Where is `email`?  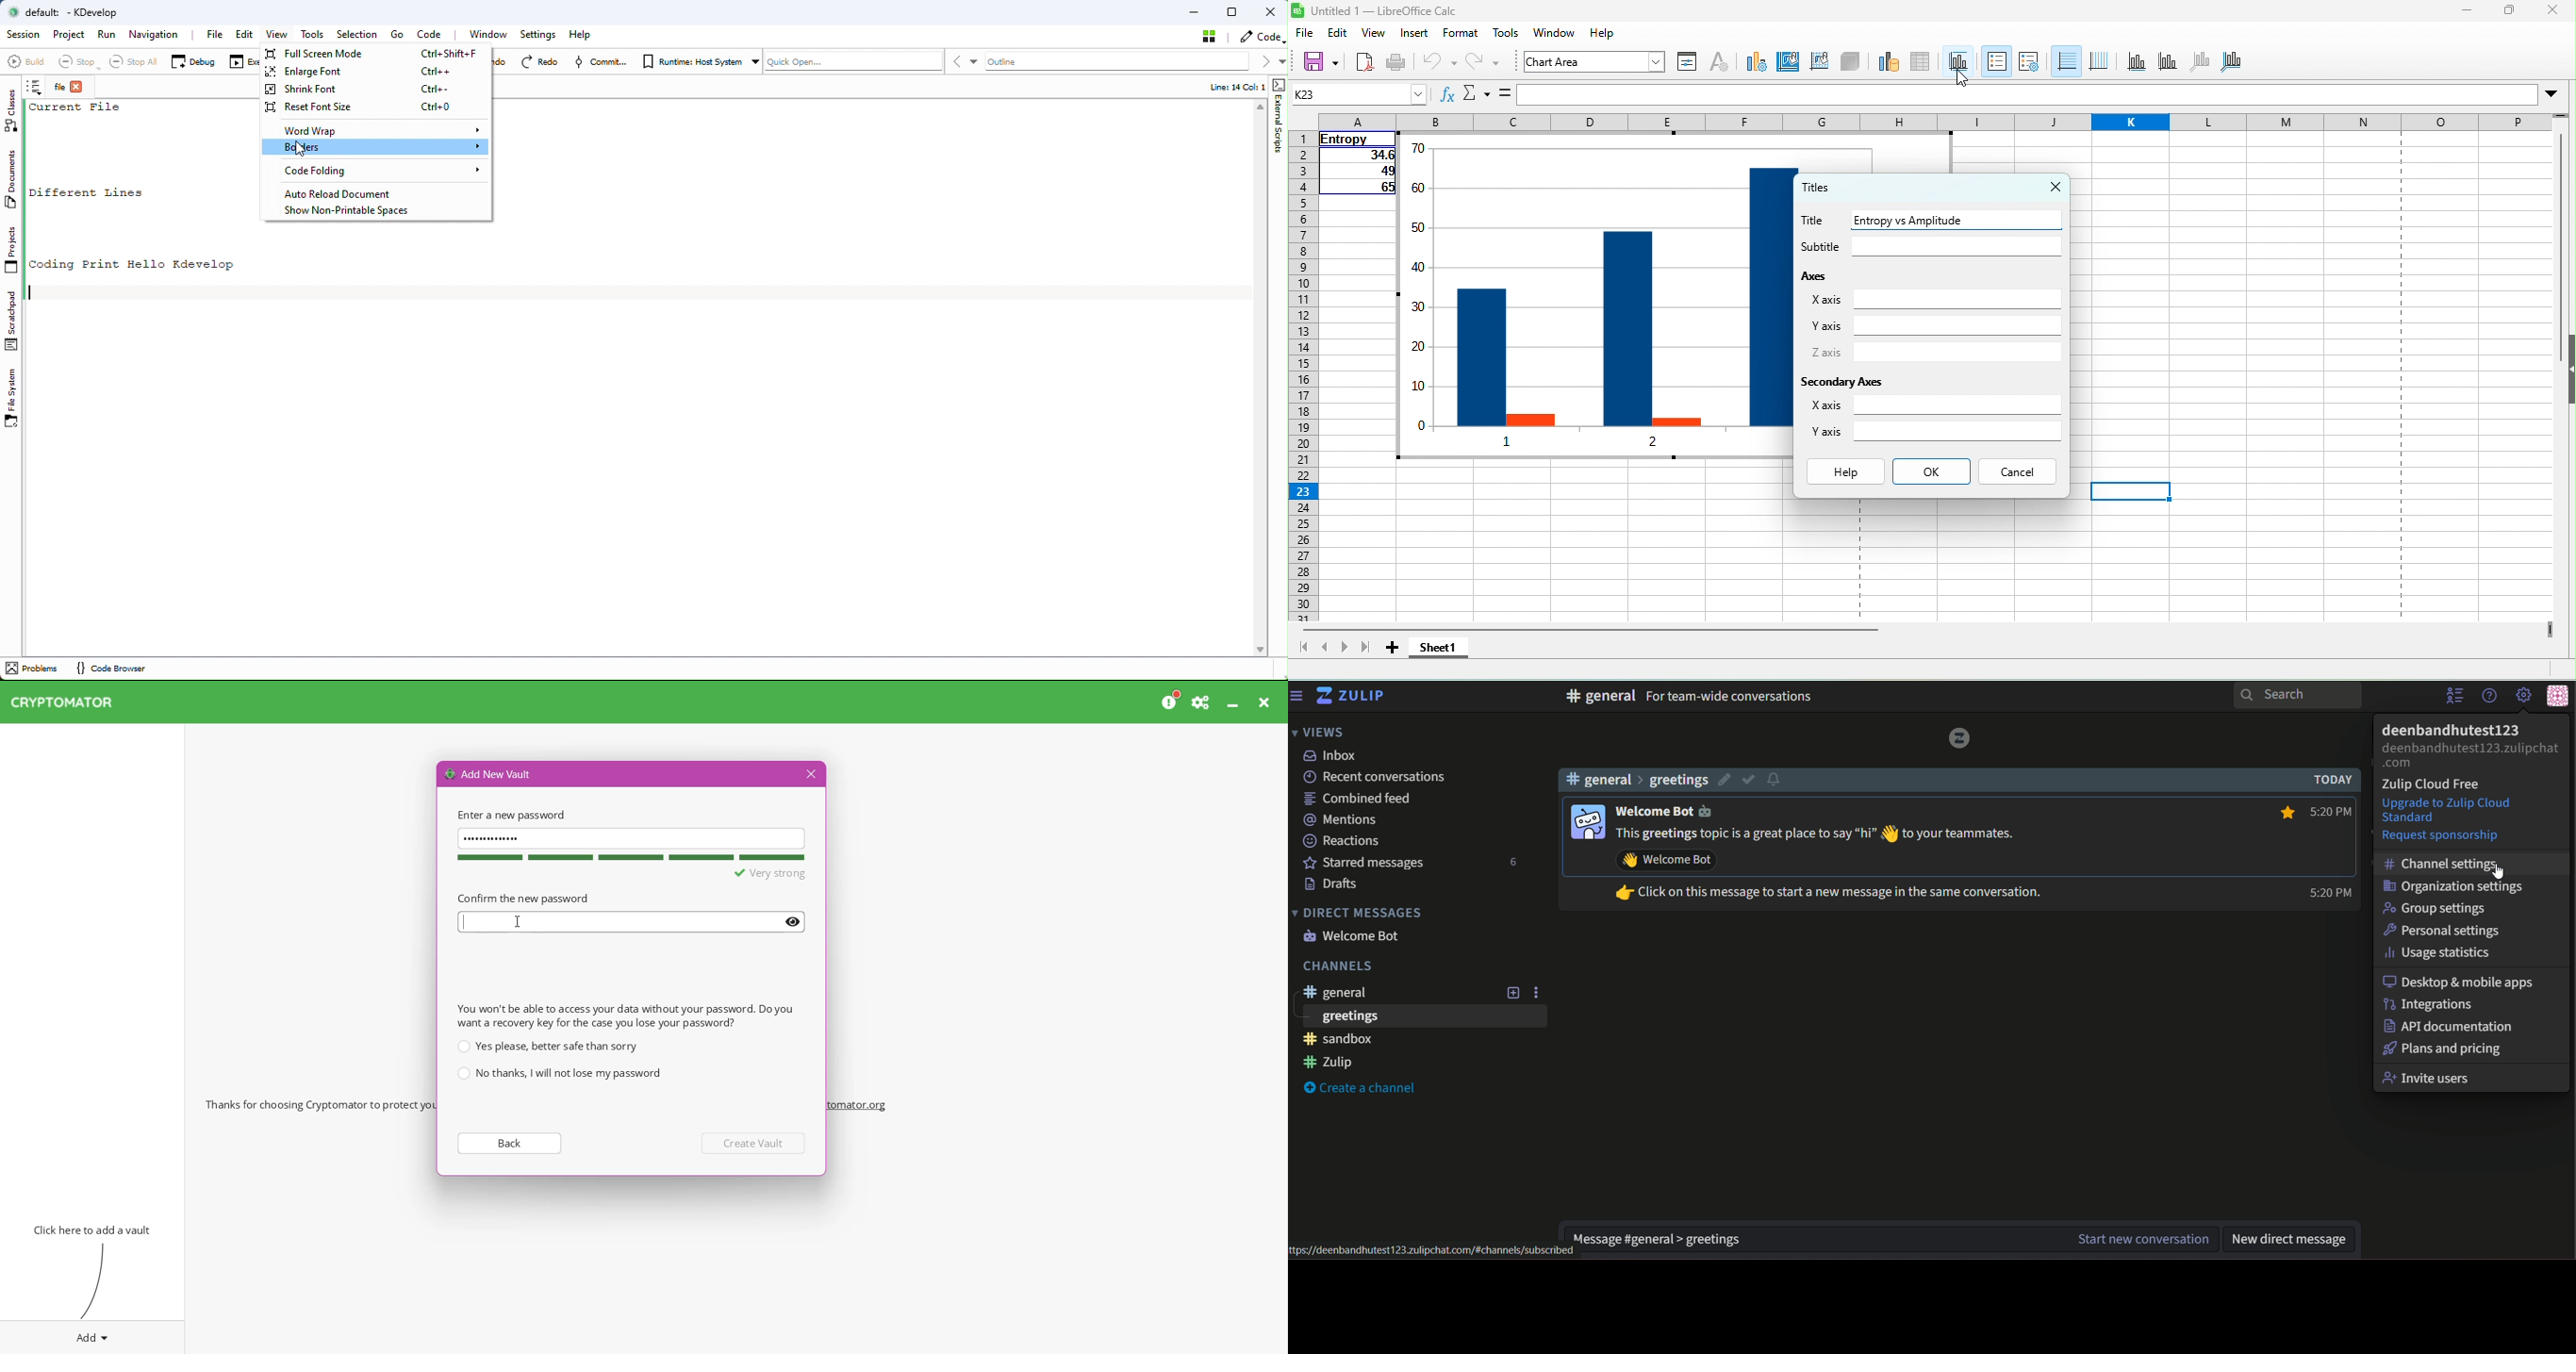 email is located at coordinates (2471, 754).